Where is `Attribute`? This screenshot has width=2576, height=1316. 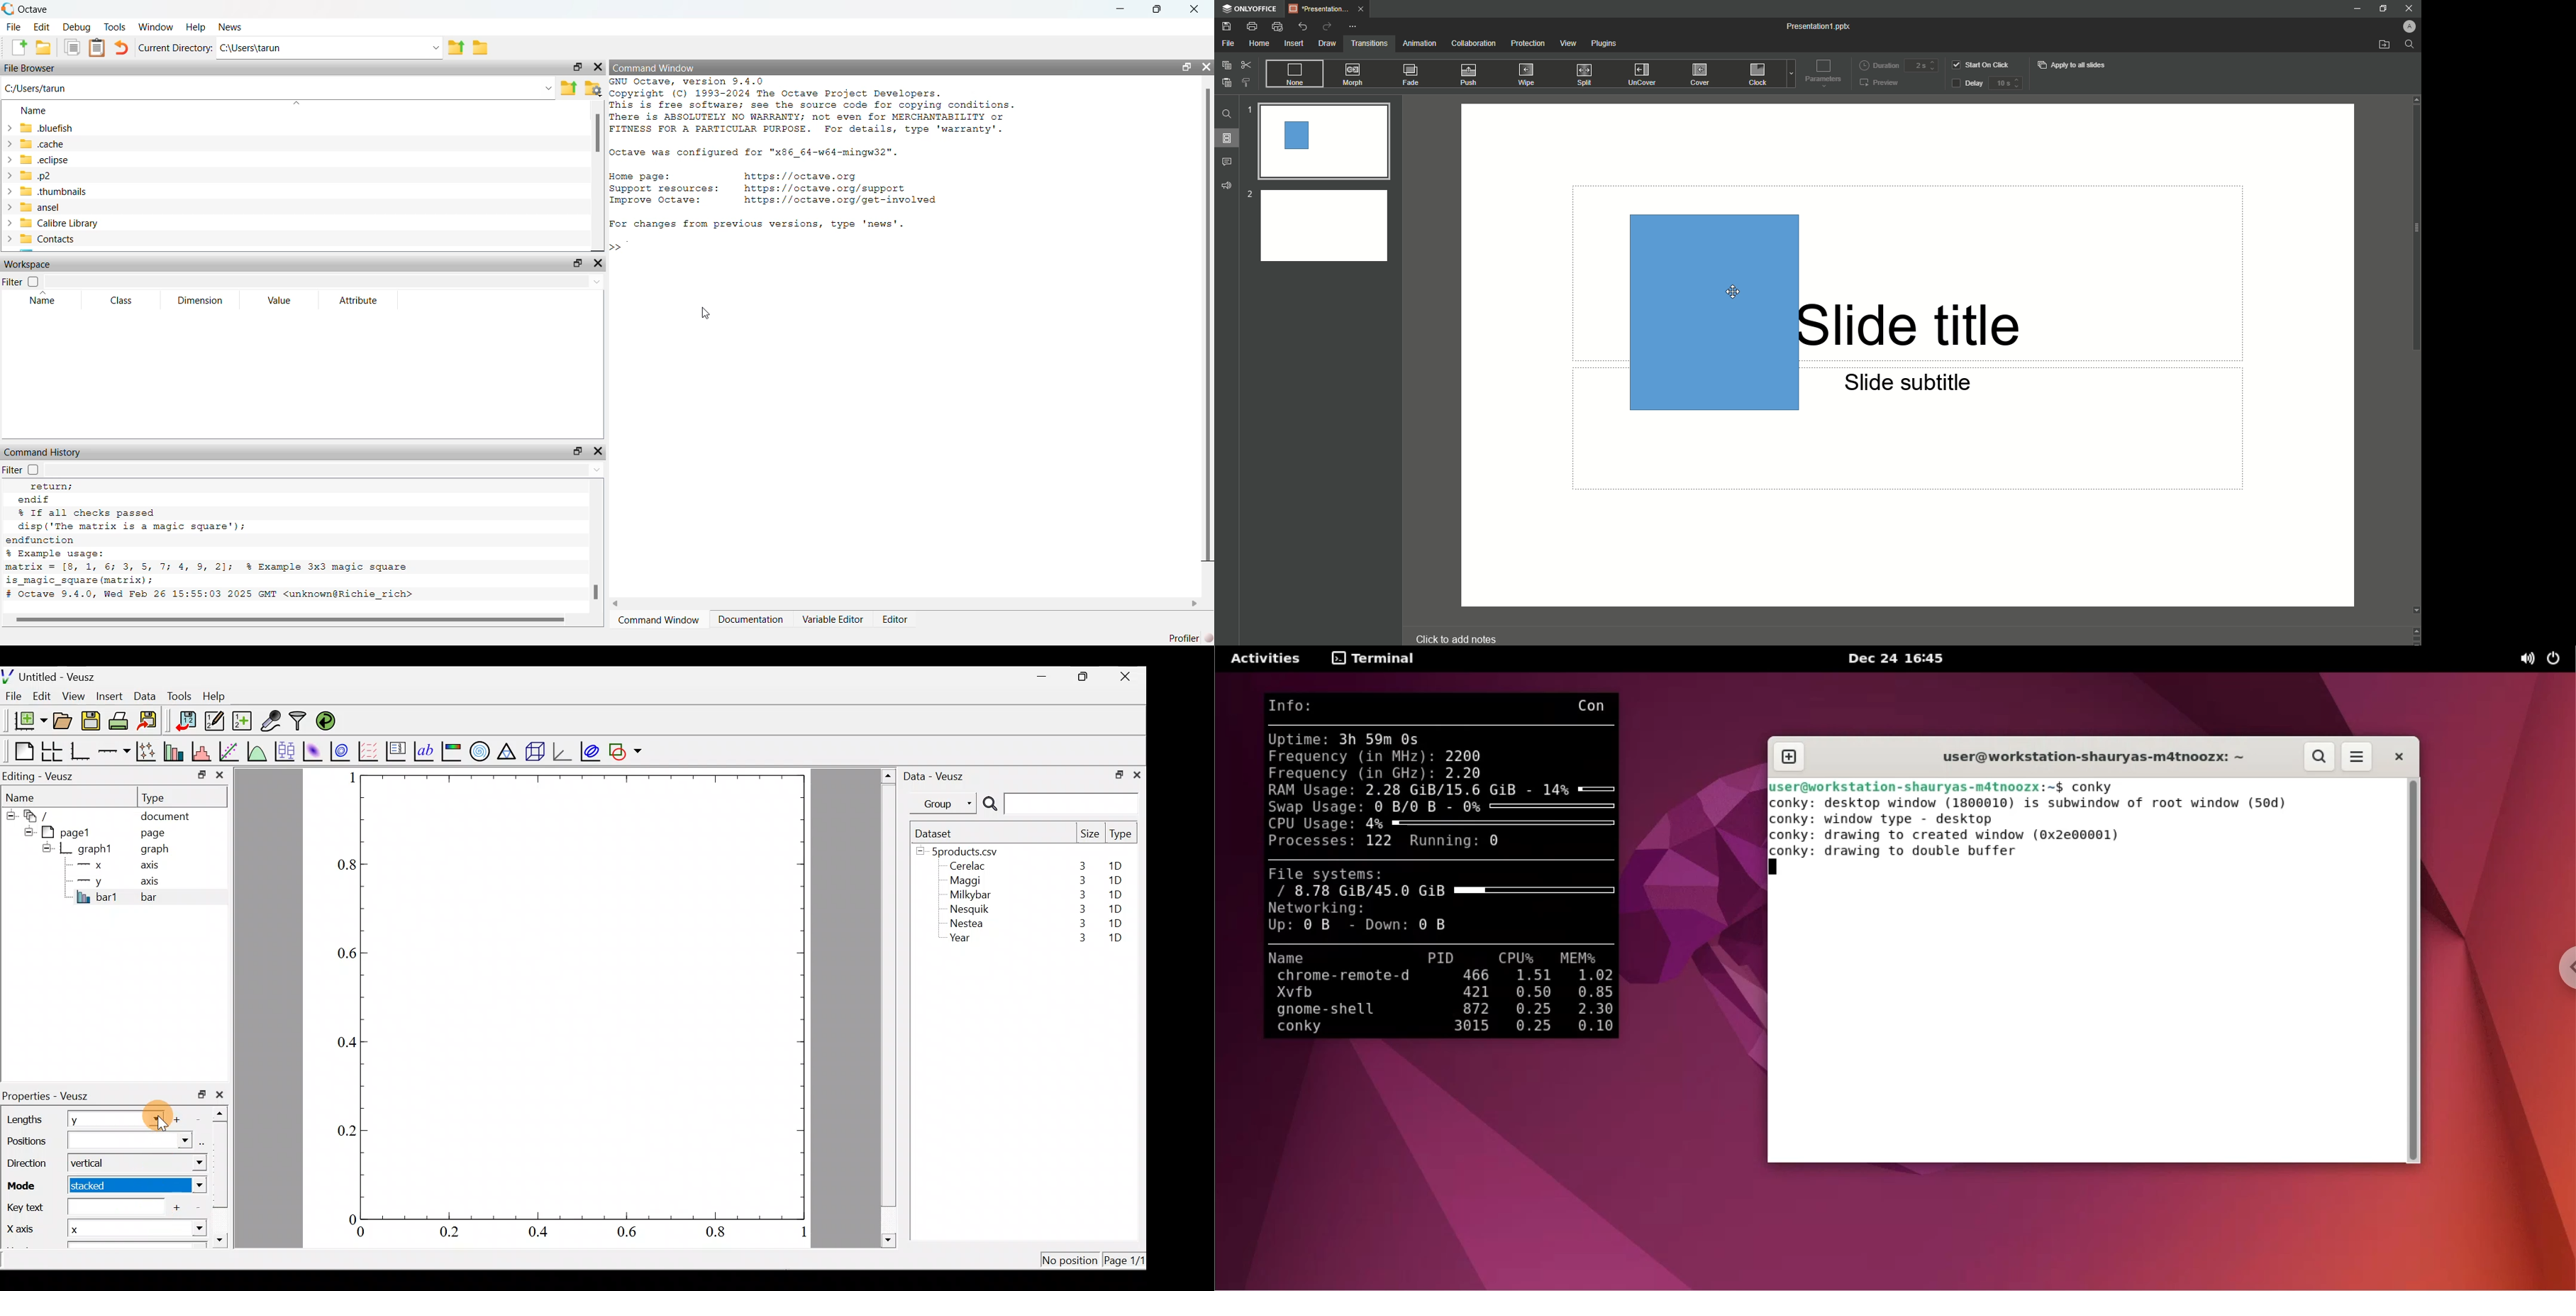 Attribute is located at coordinates (358, 300).